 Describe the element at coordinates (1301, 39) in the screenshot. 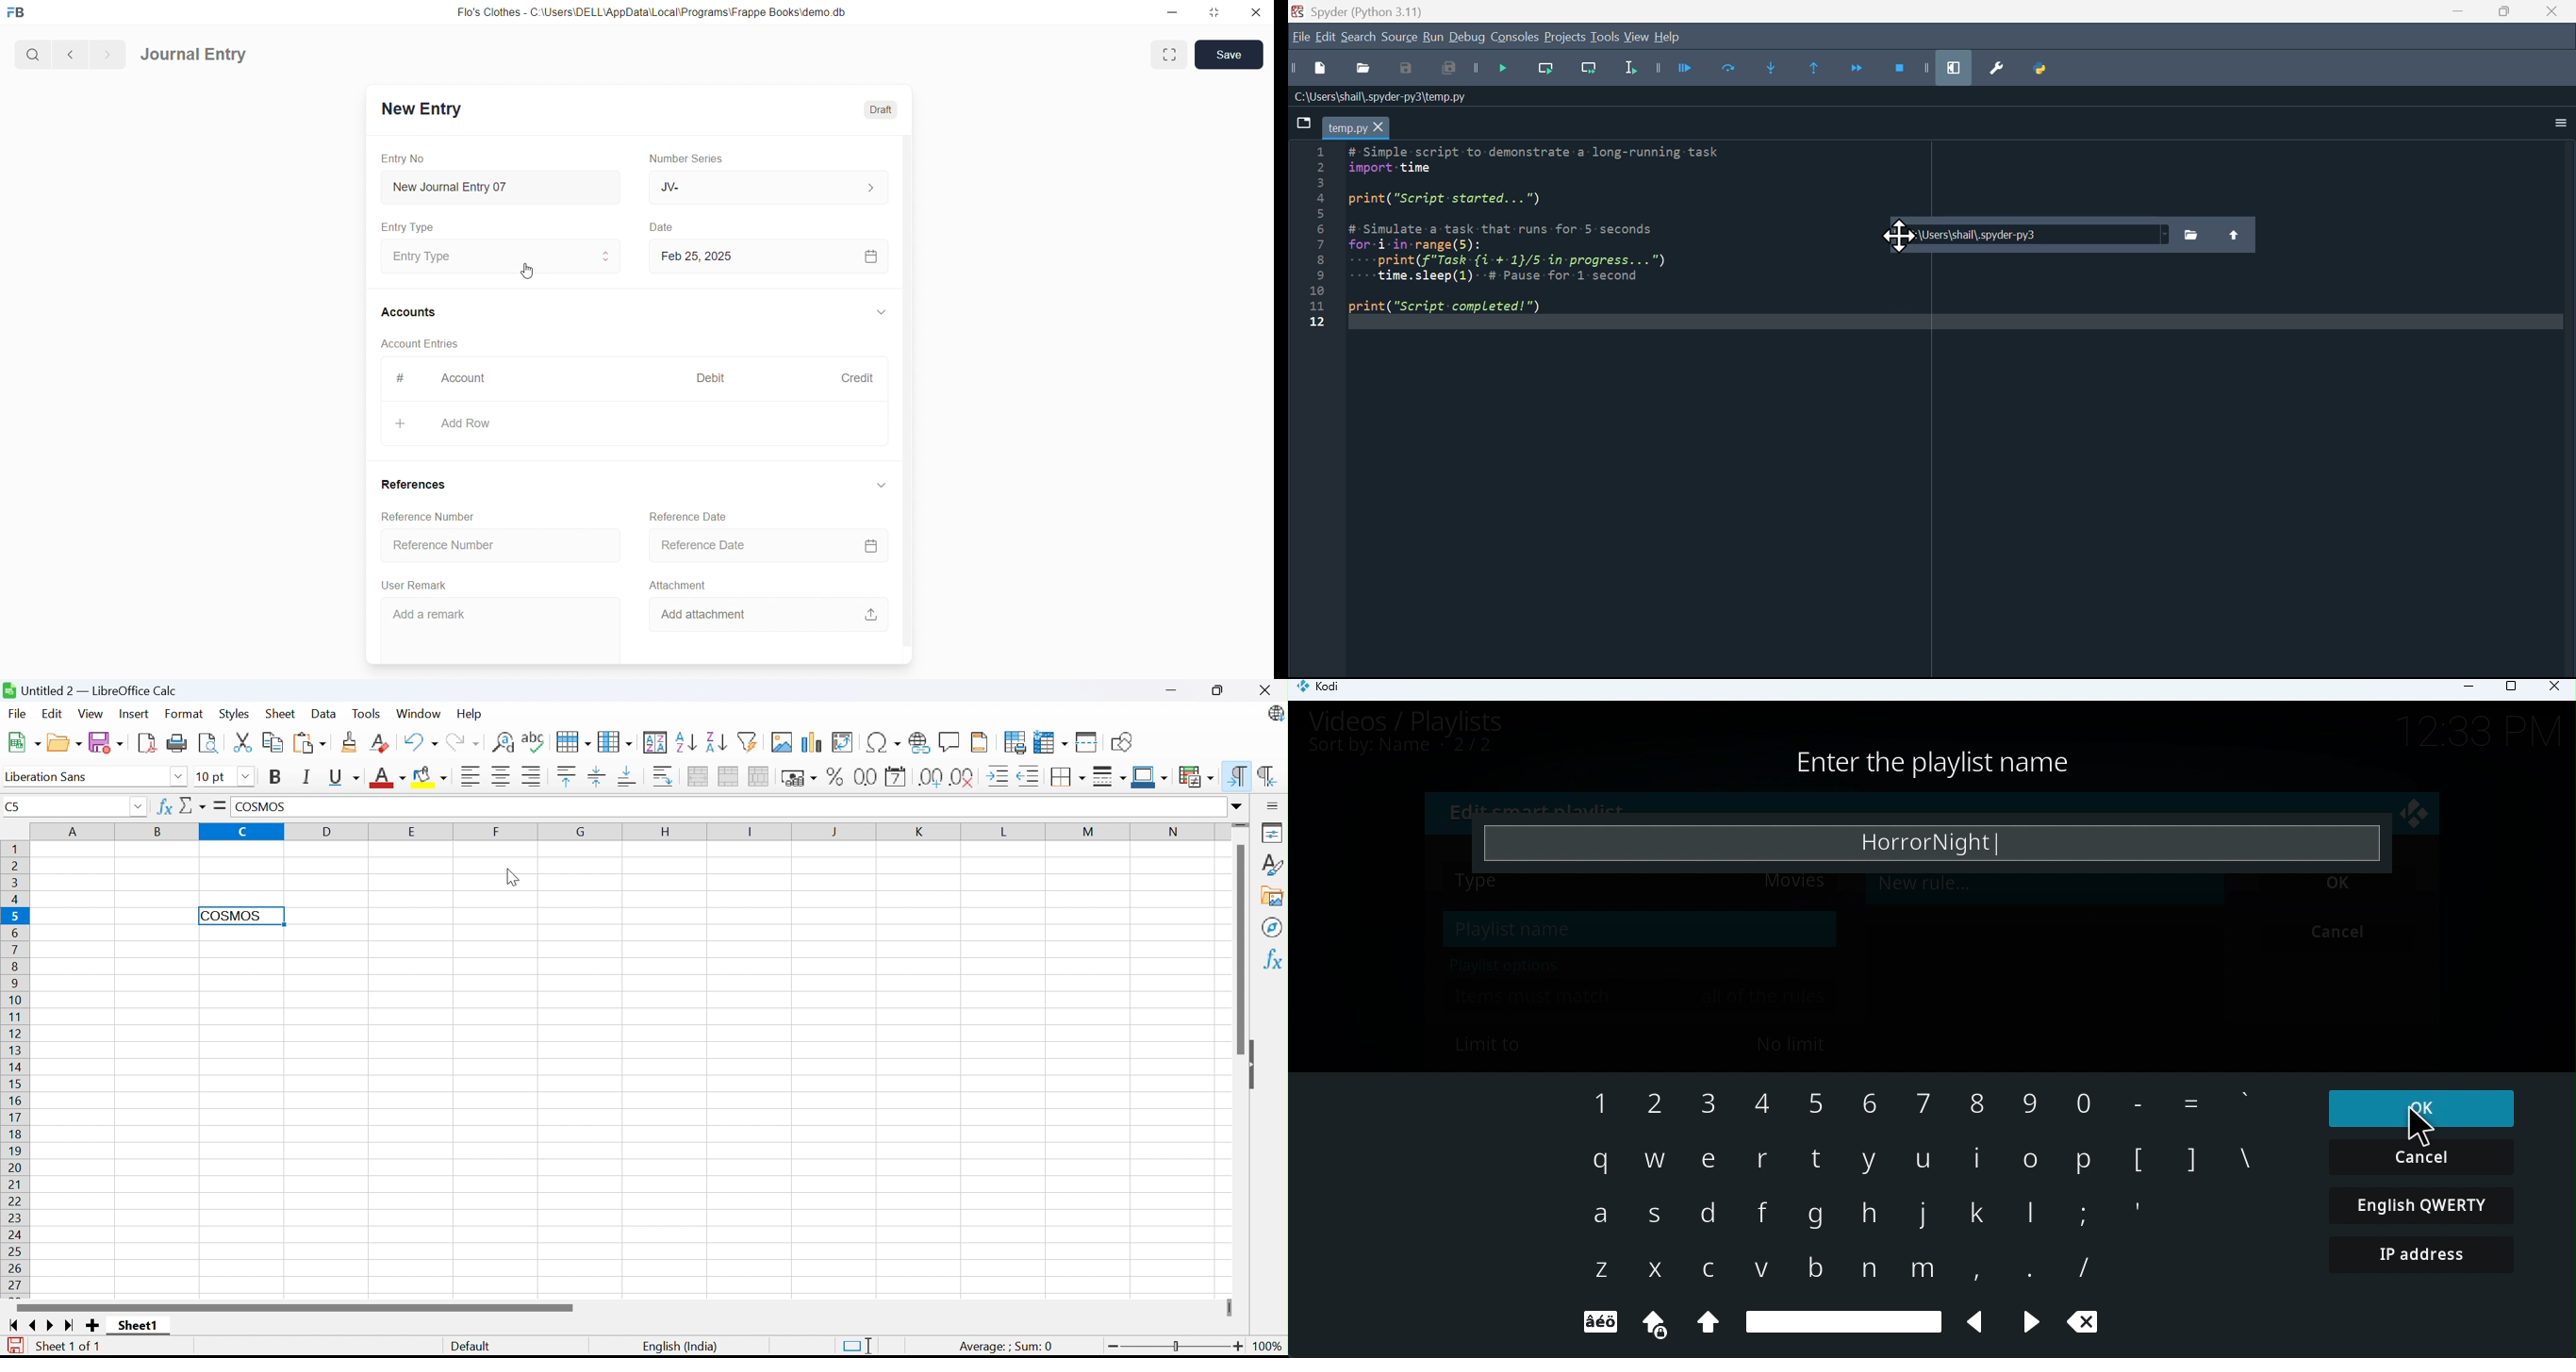

I see `File` at that location.